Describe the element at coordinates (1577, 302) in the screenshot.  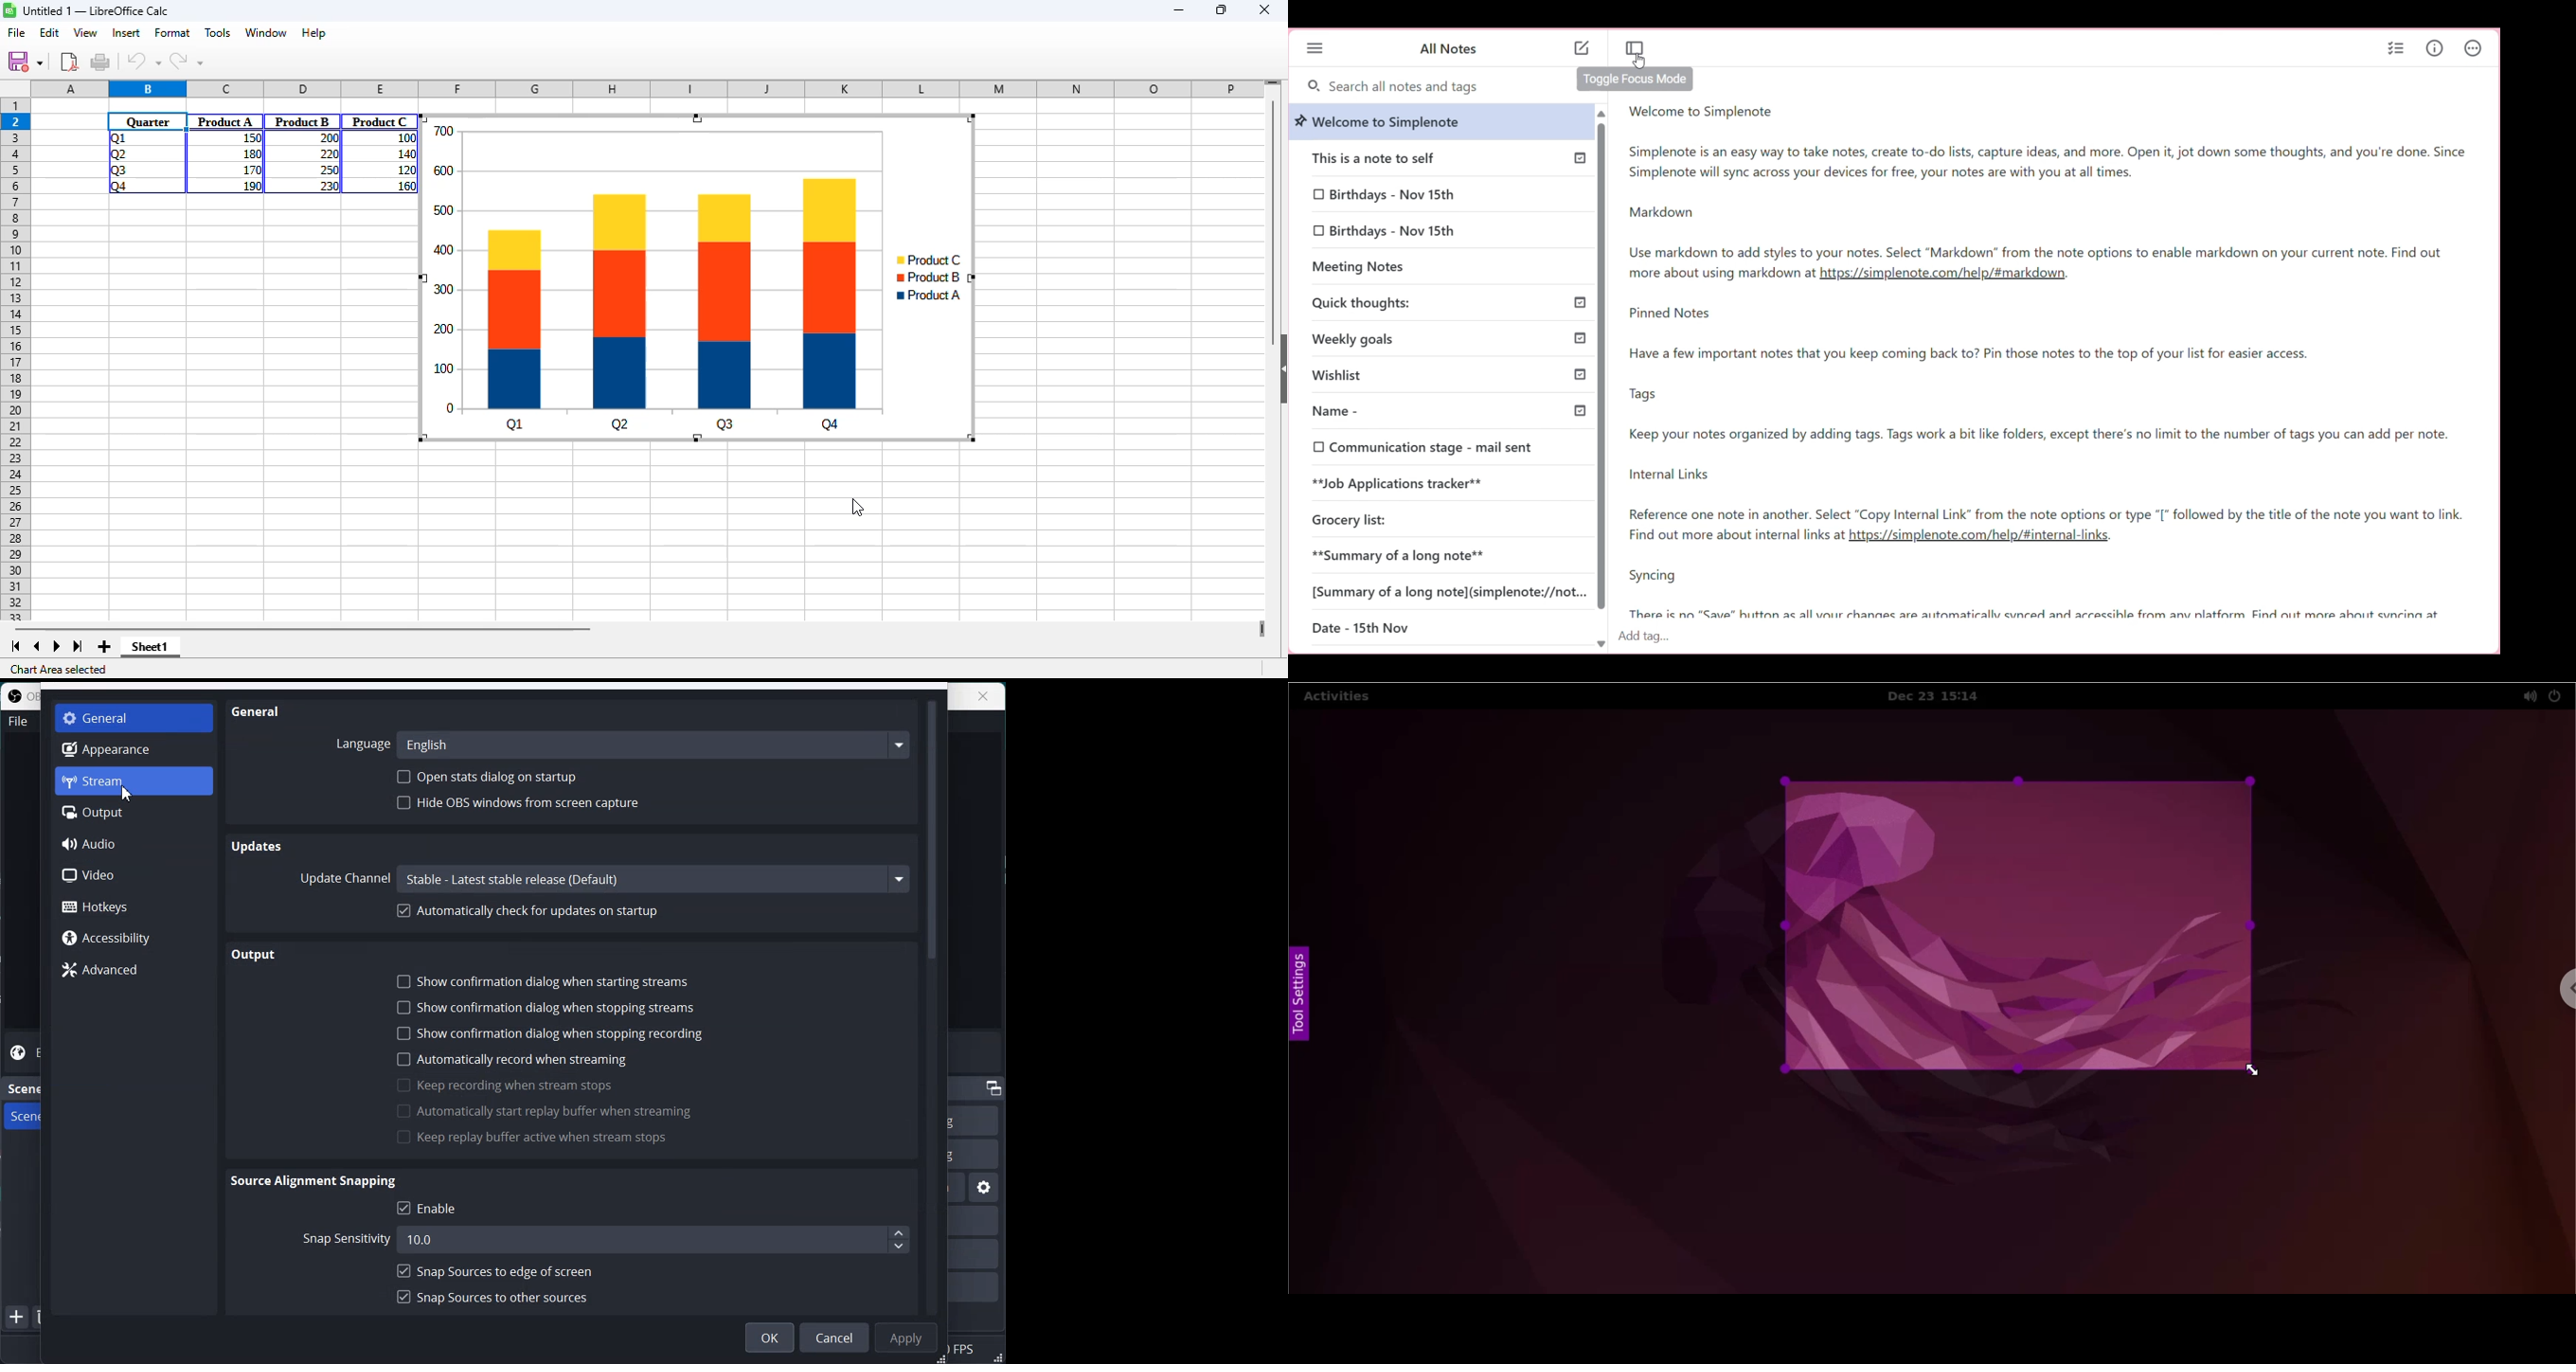
I see `` at that location.